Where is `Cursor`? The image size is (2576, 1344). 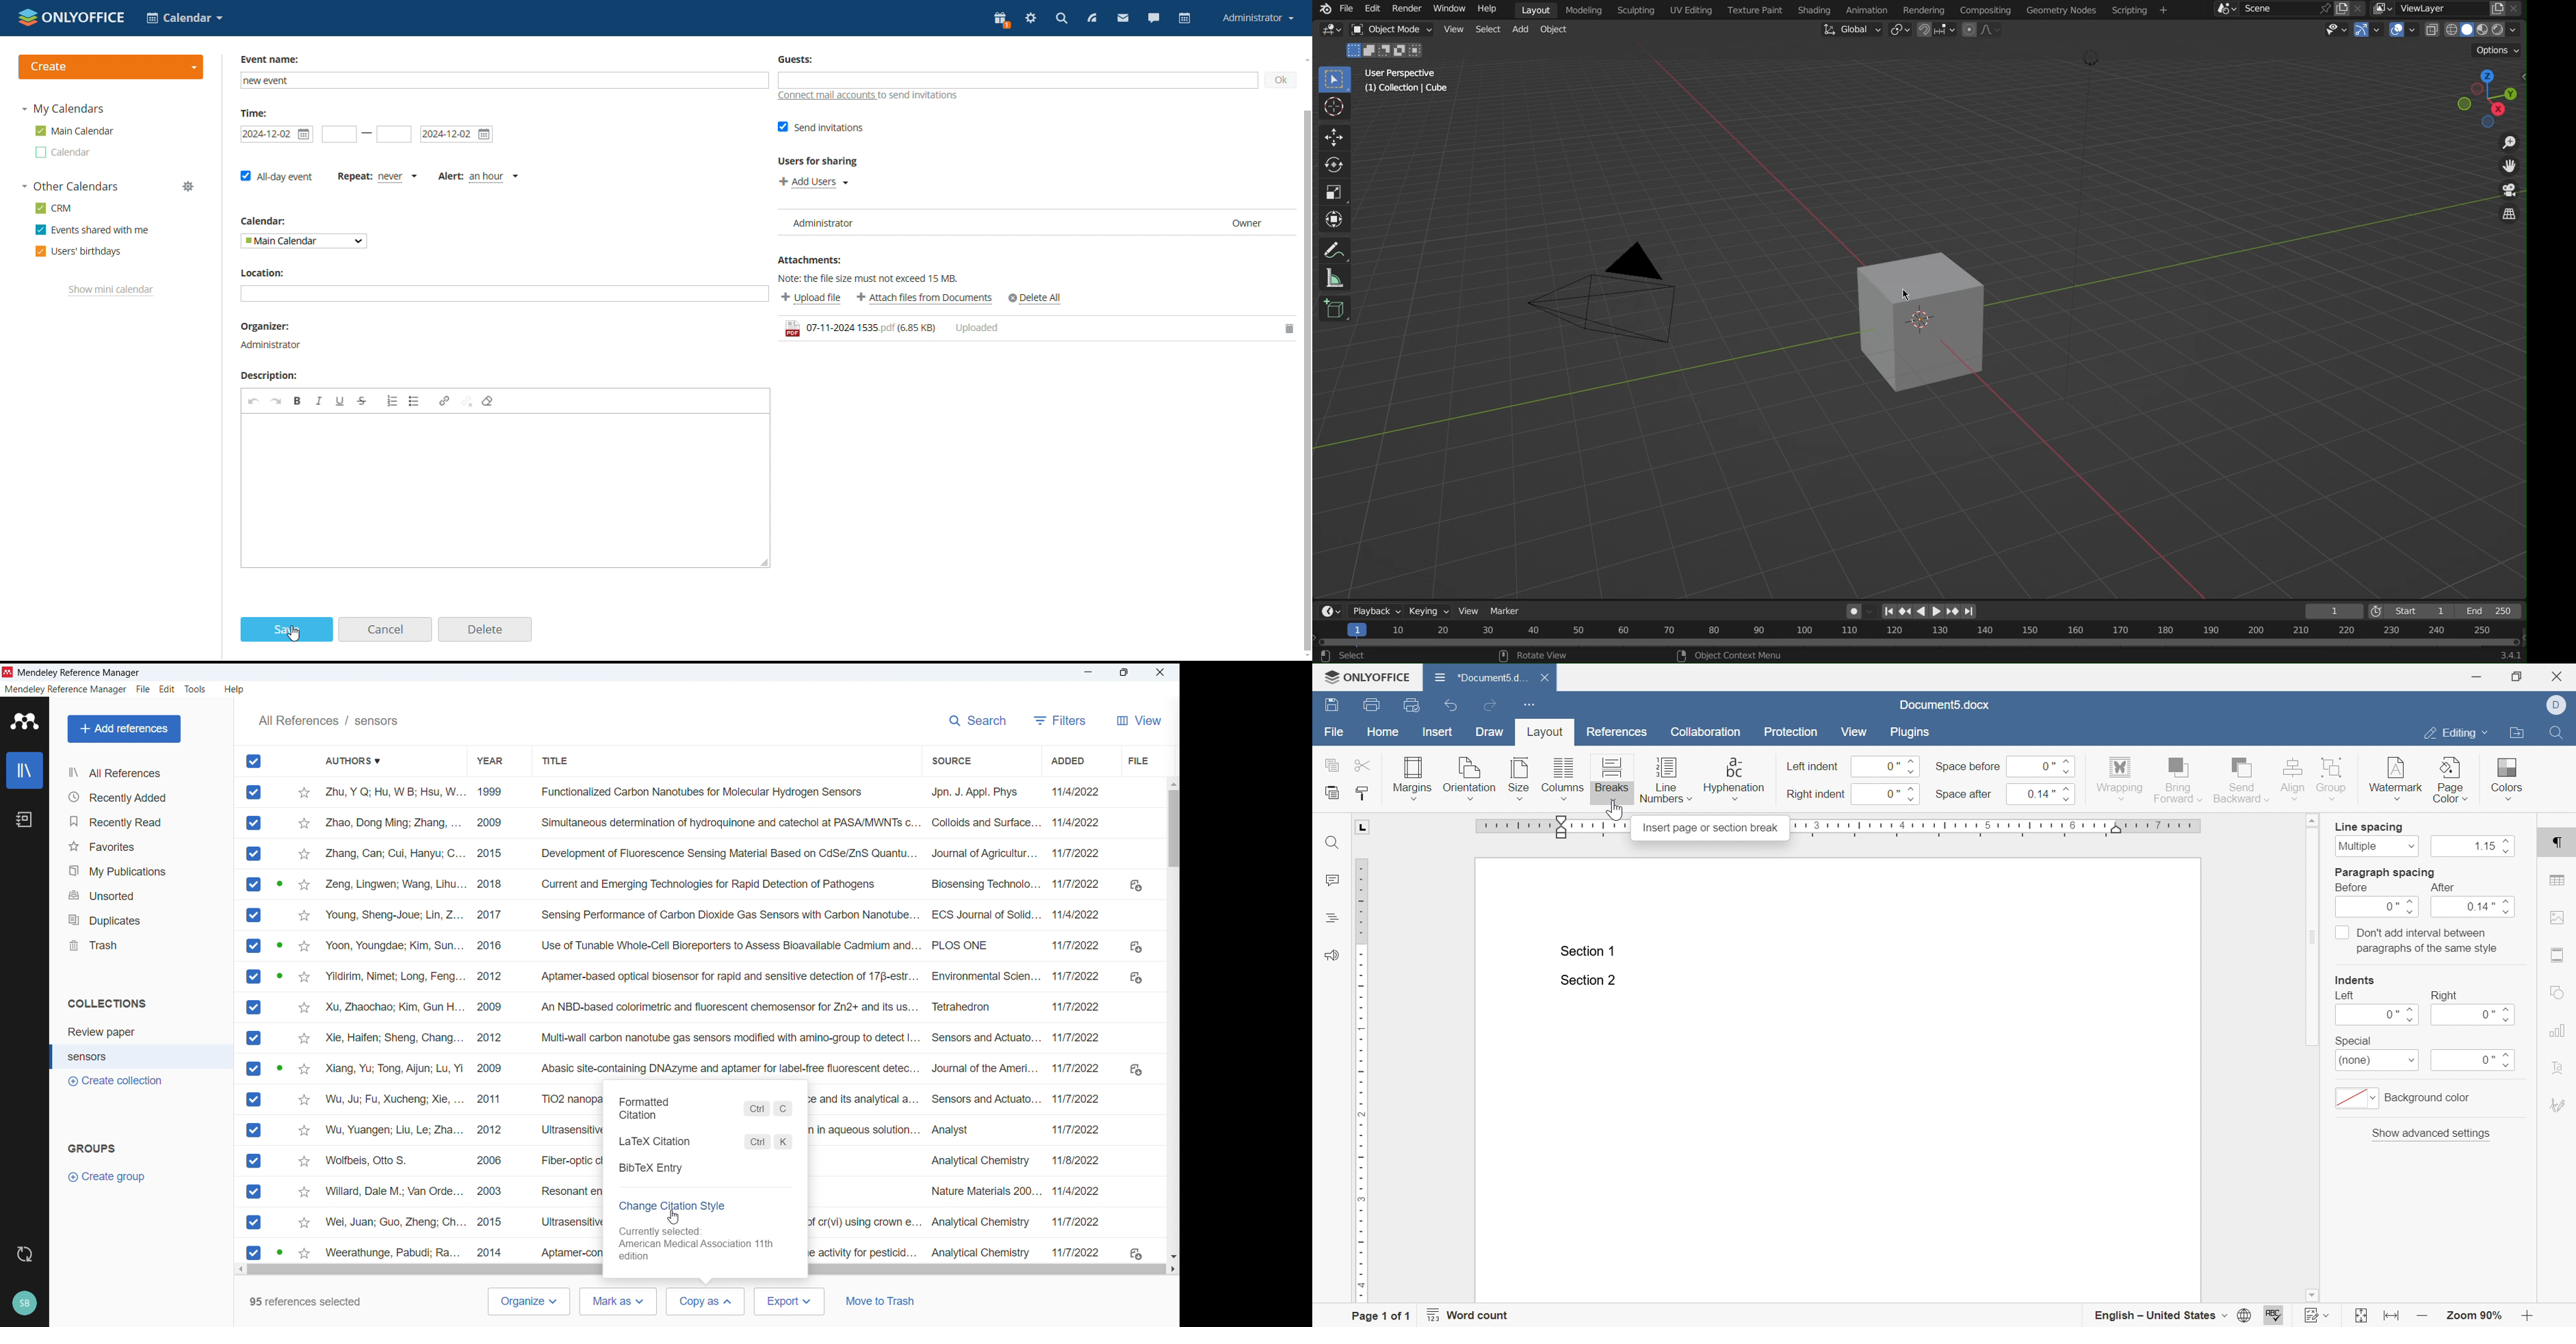 Cursor is located at coordinates (1333, 108).